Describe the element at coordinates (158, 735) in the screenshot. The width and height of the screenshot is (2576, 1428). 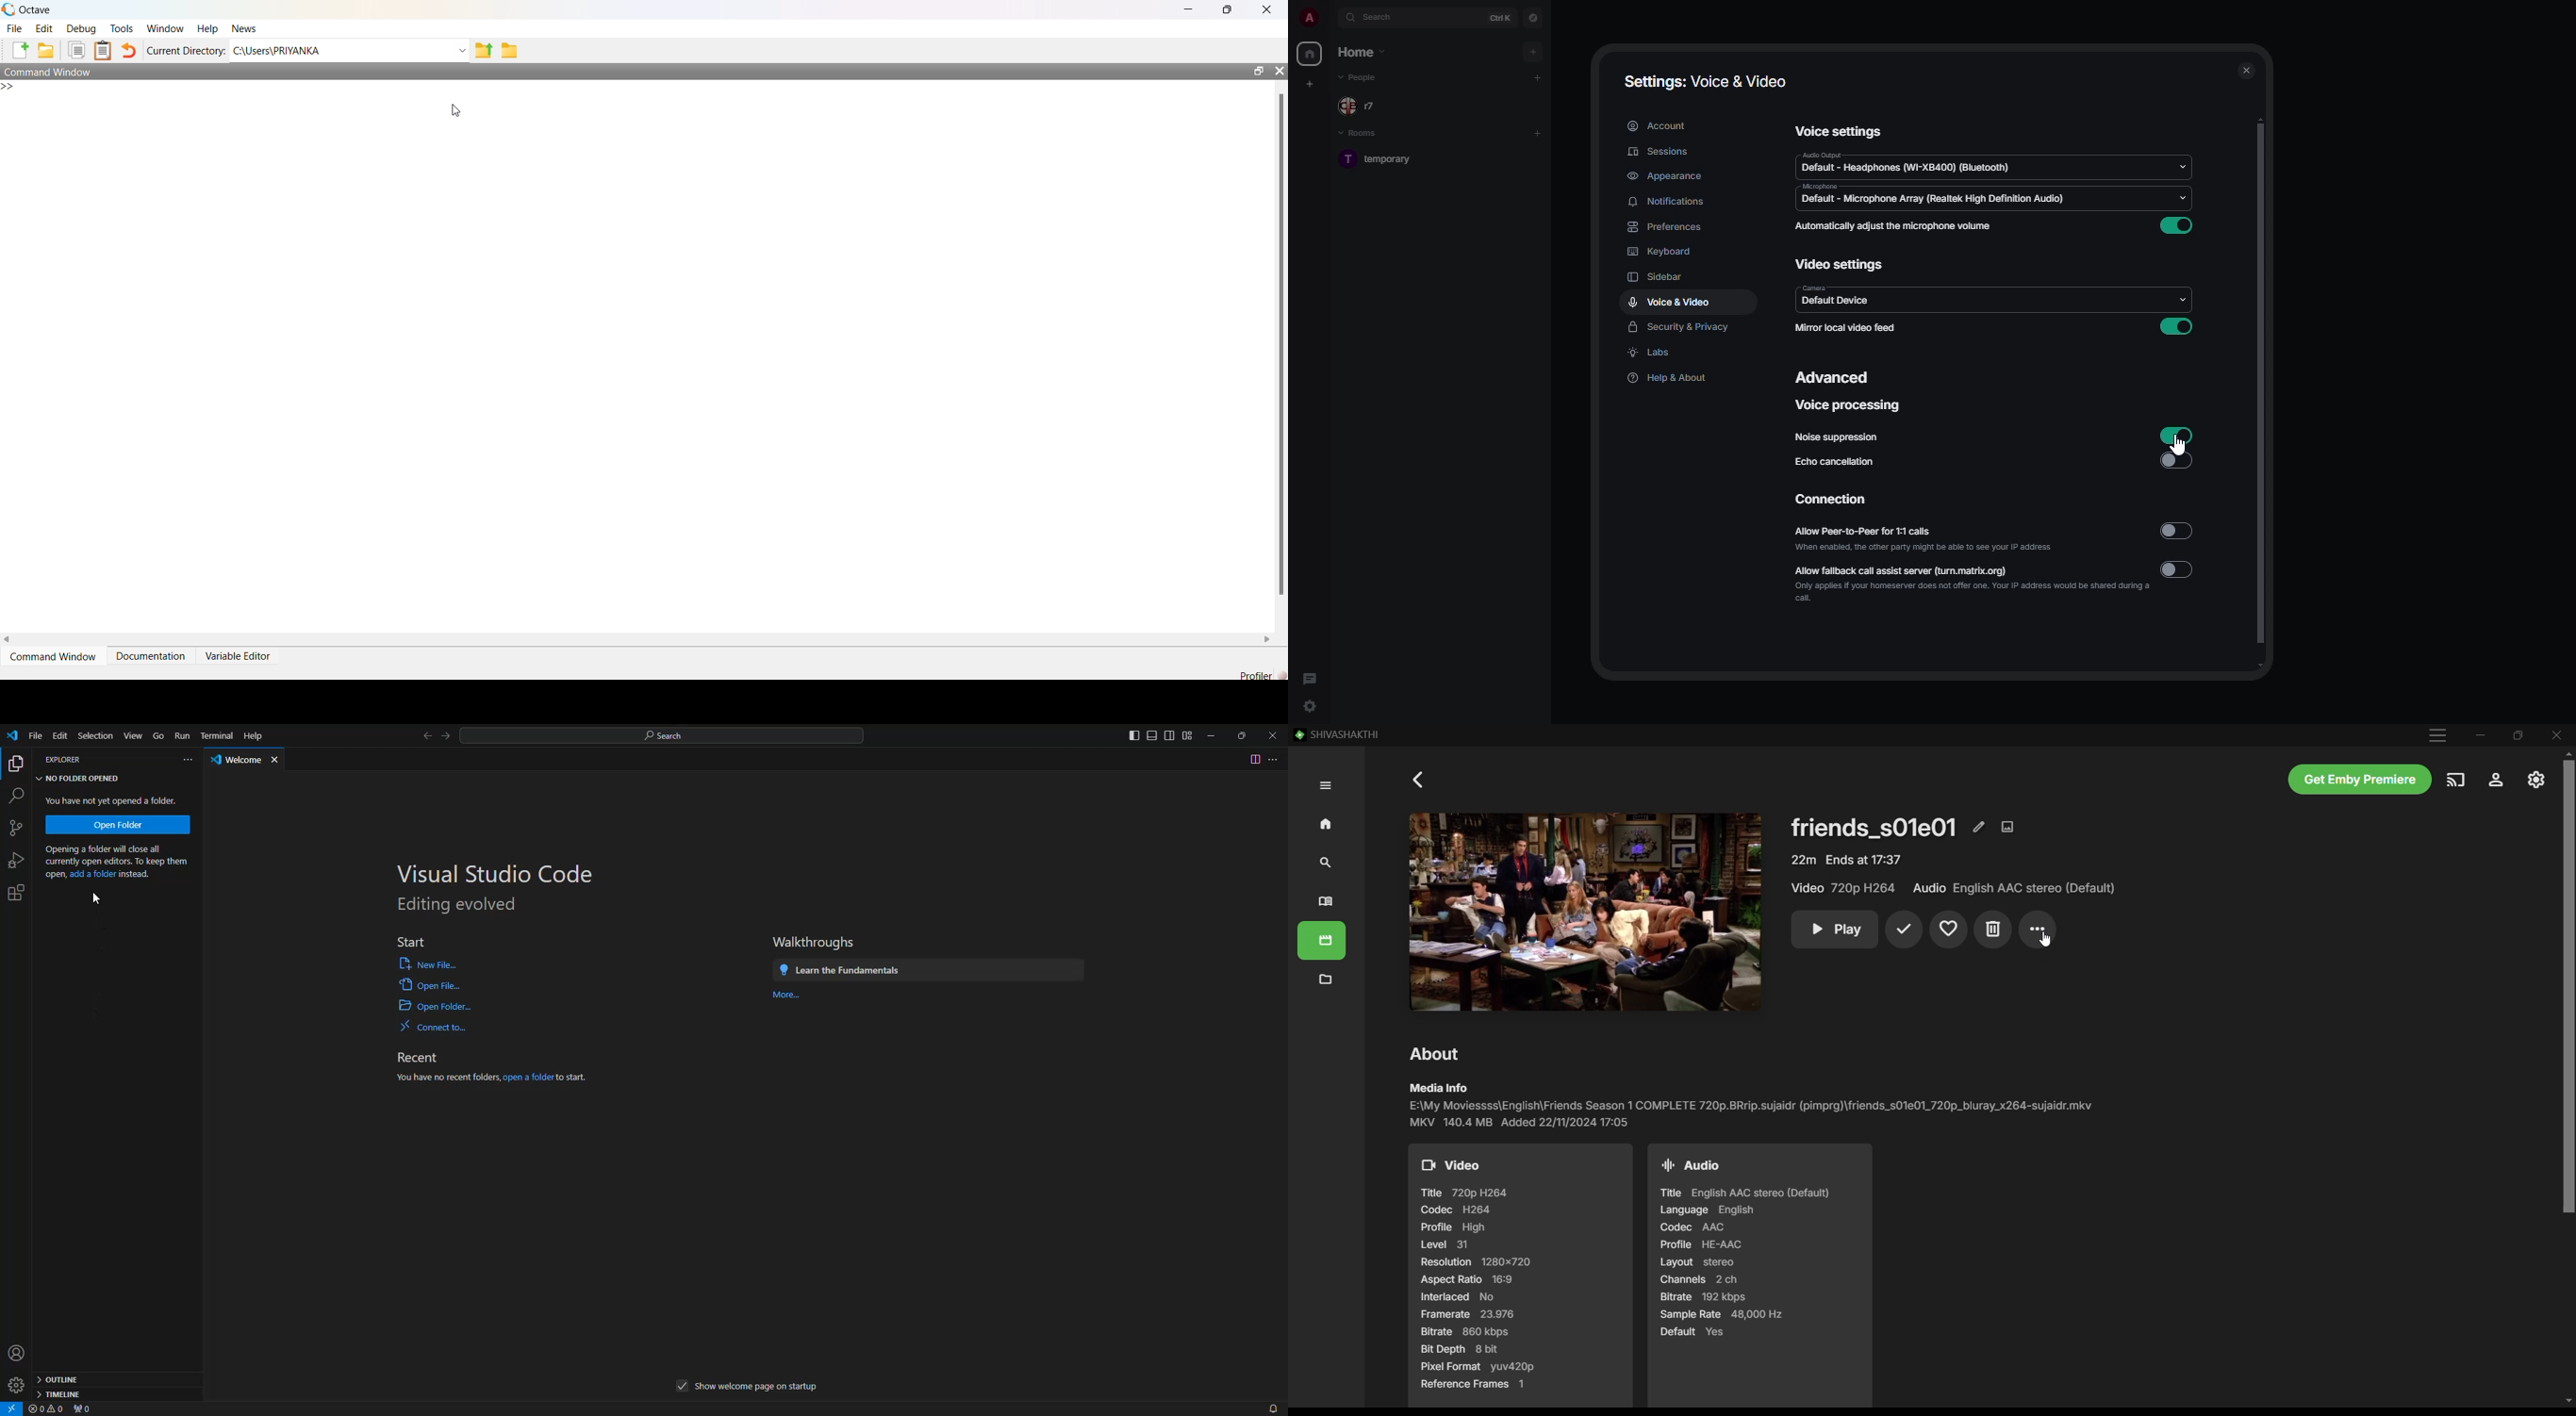
I see `go` at that location.